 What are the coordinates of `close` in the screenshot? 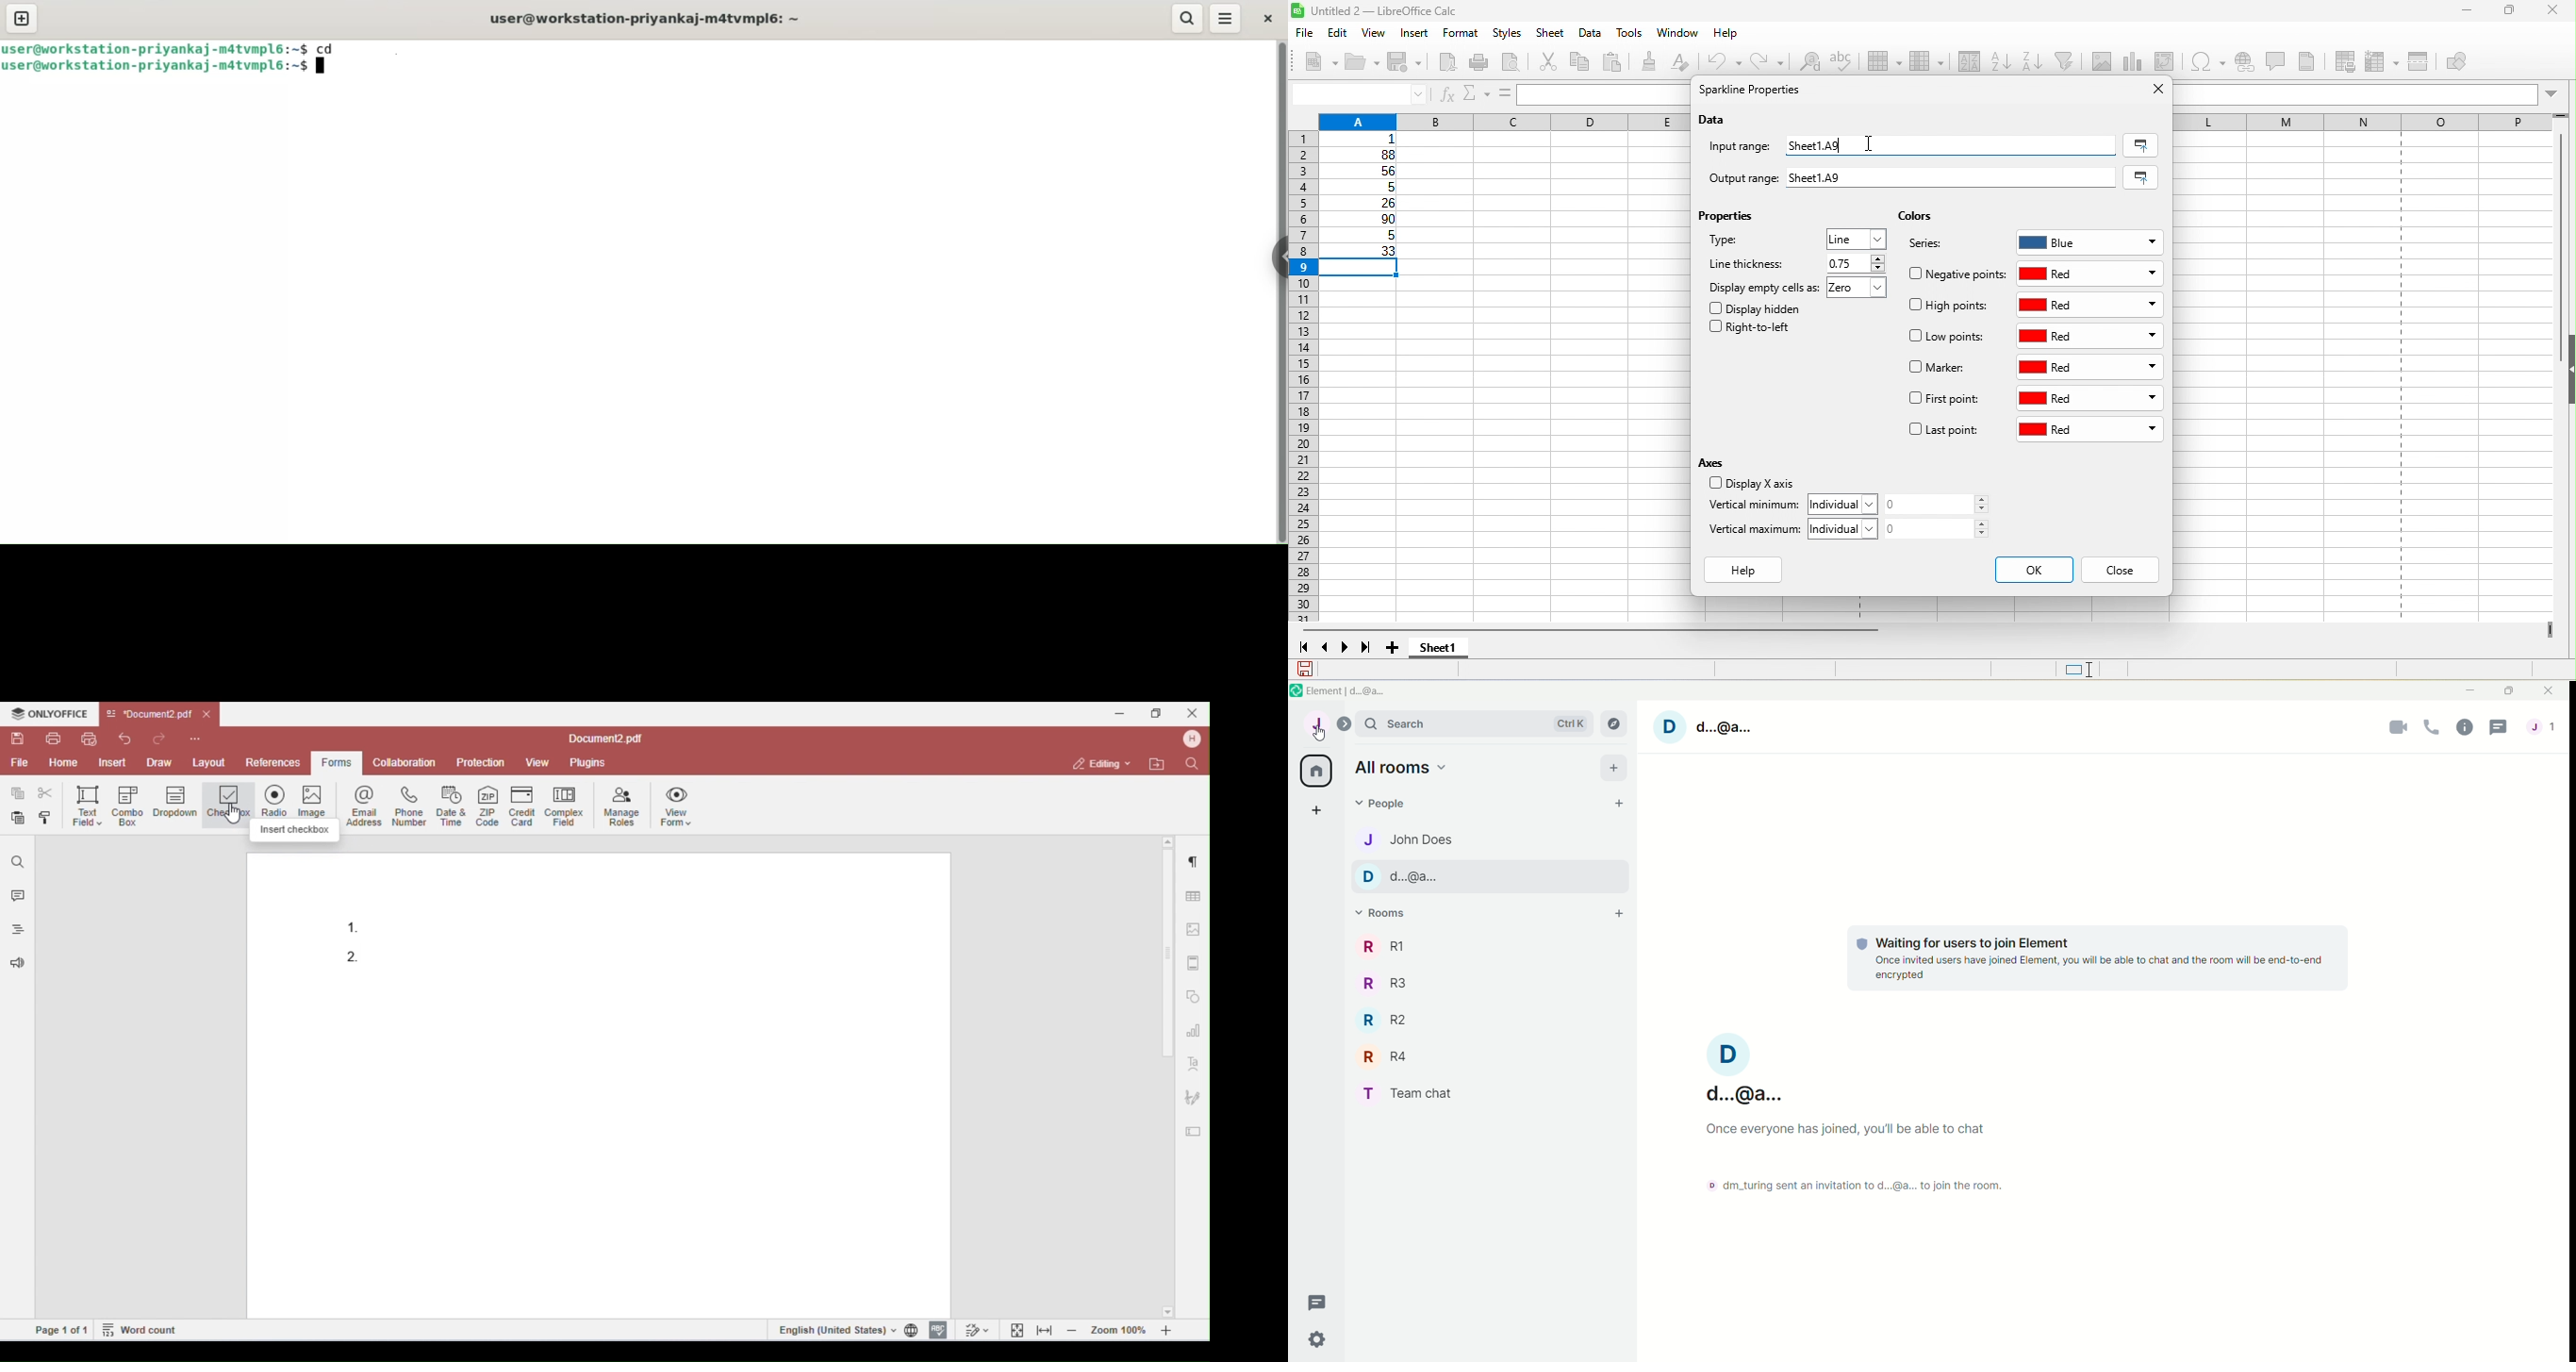 It's located at (2553, 12).